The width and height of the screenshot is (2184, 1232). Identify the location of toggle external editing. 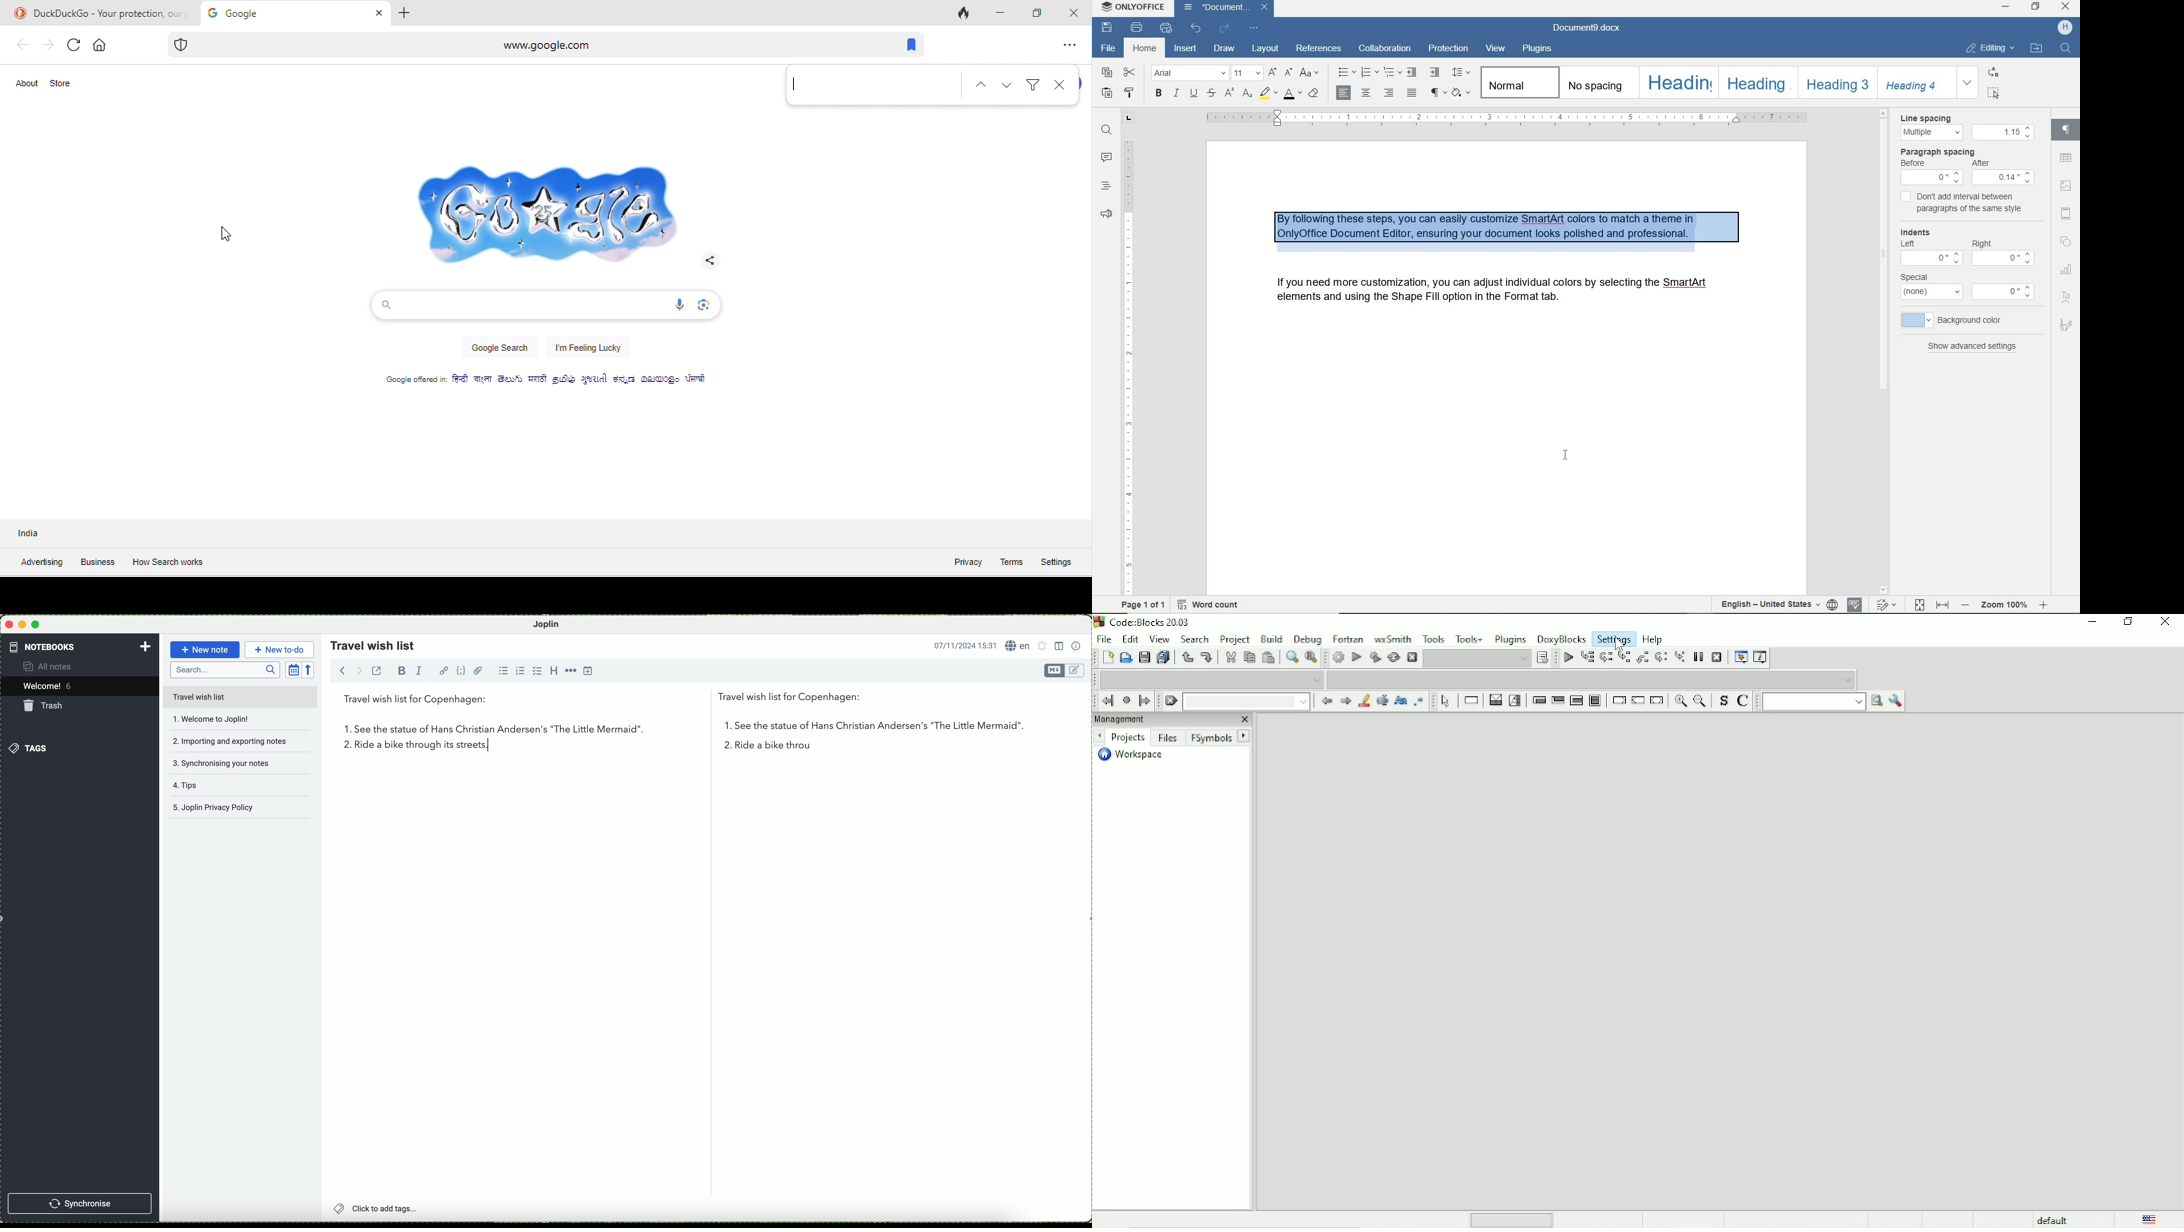
(379, 674).